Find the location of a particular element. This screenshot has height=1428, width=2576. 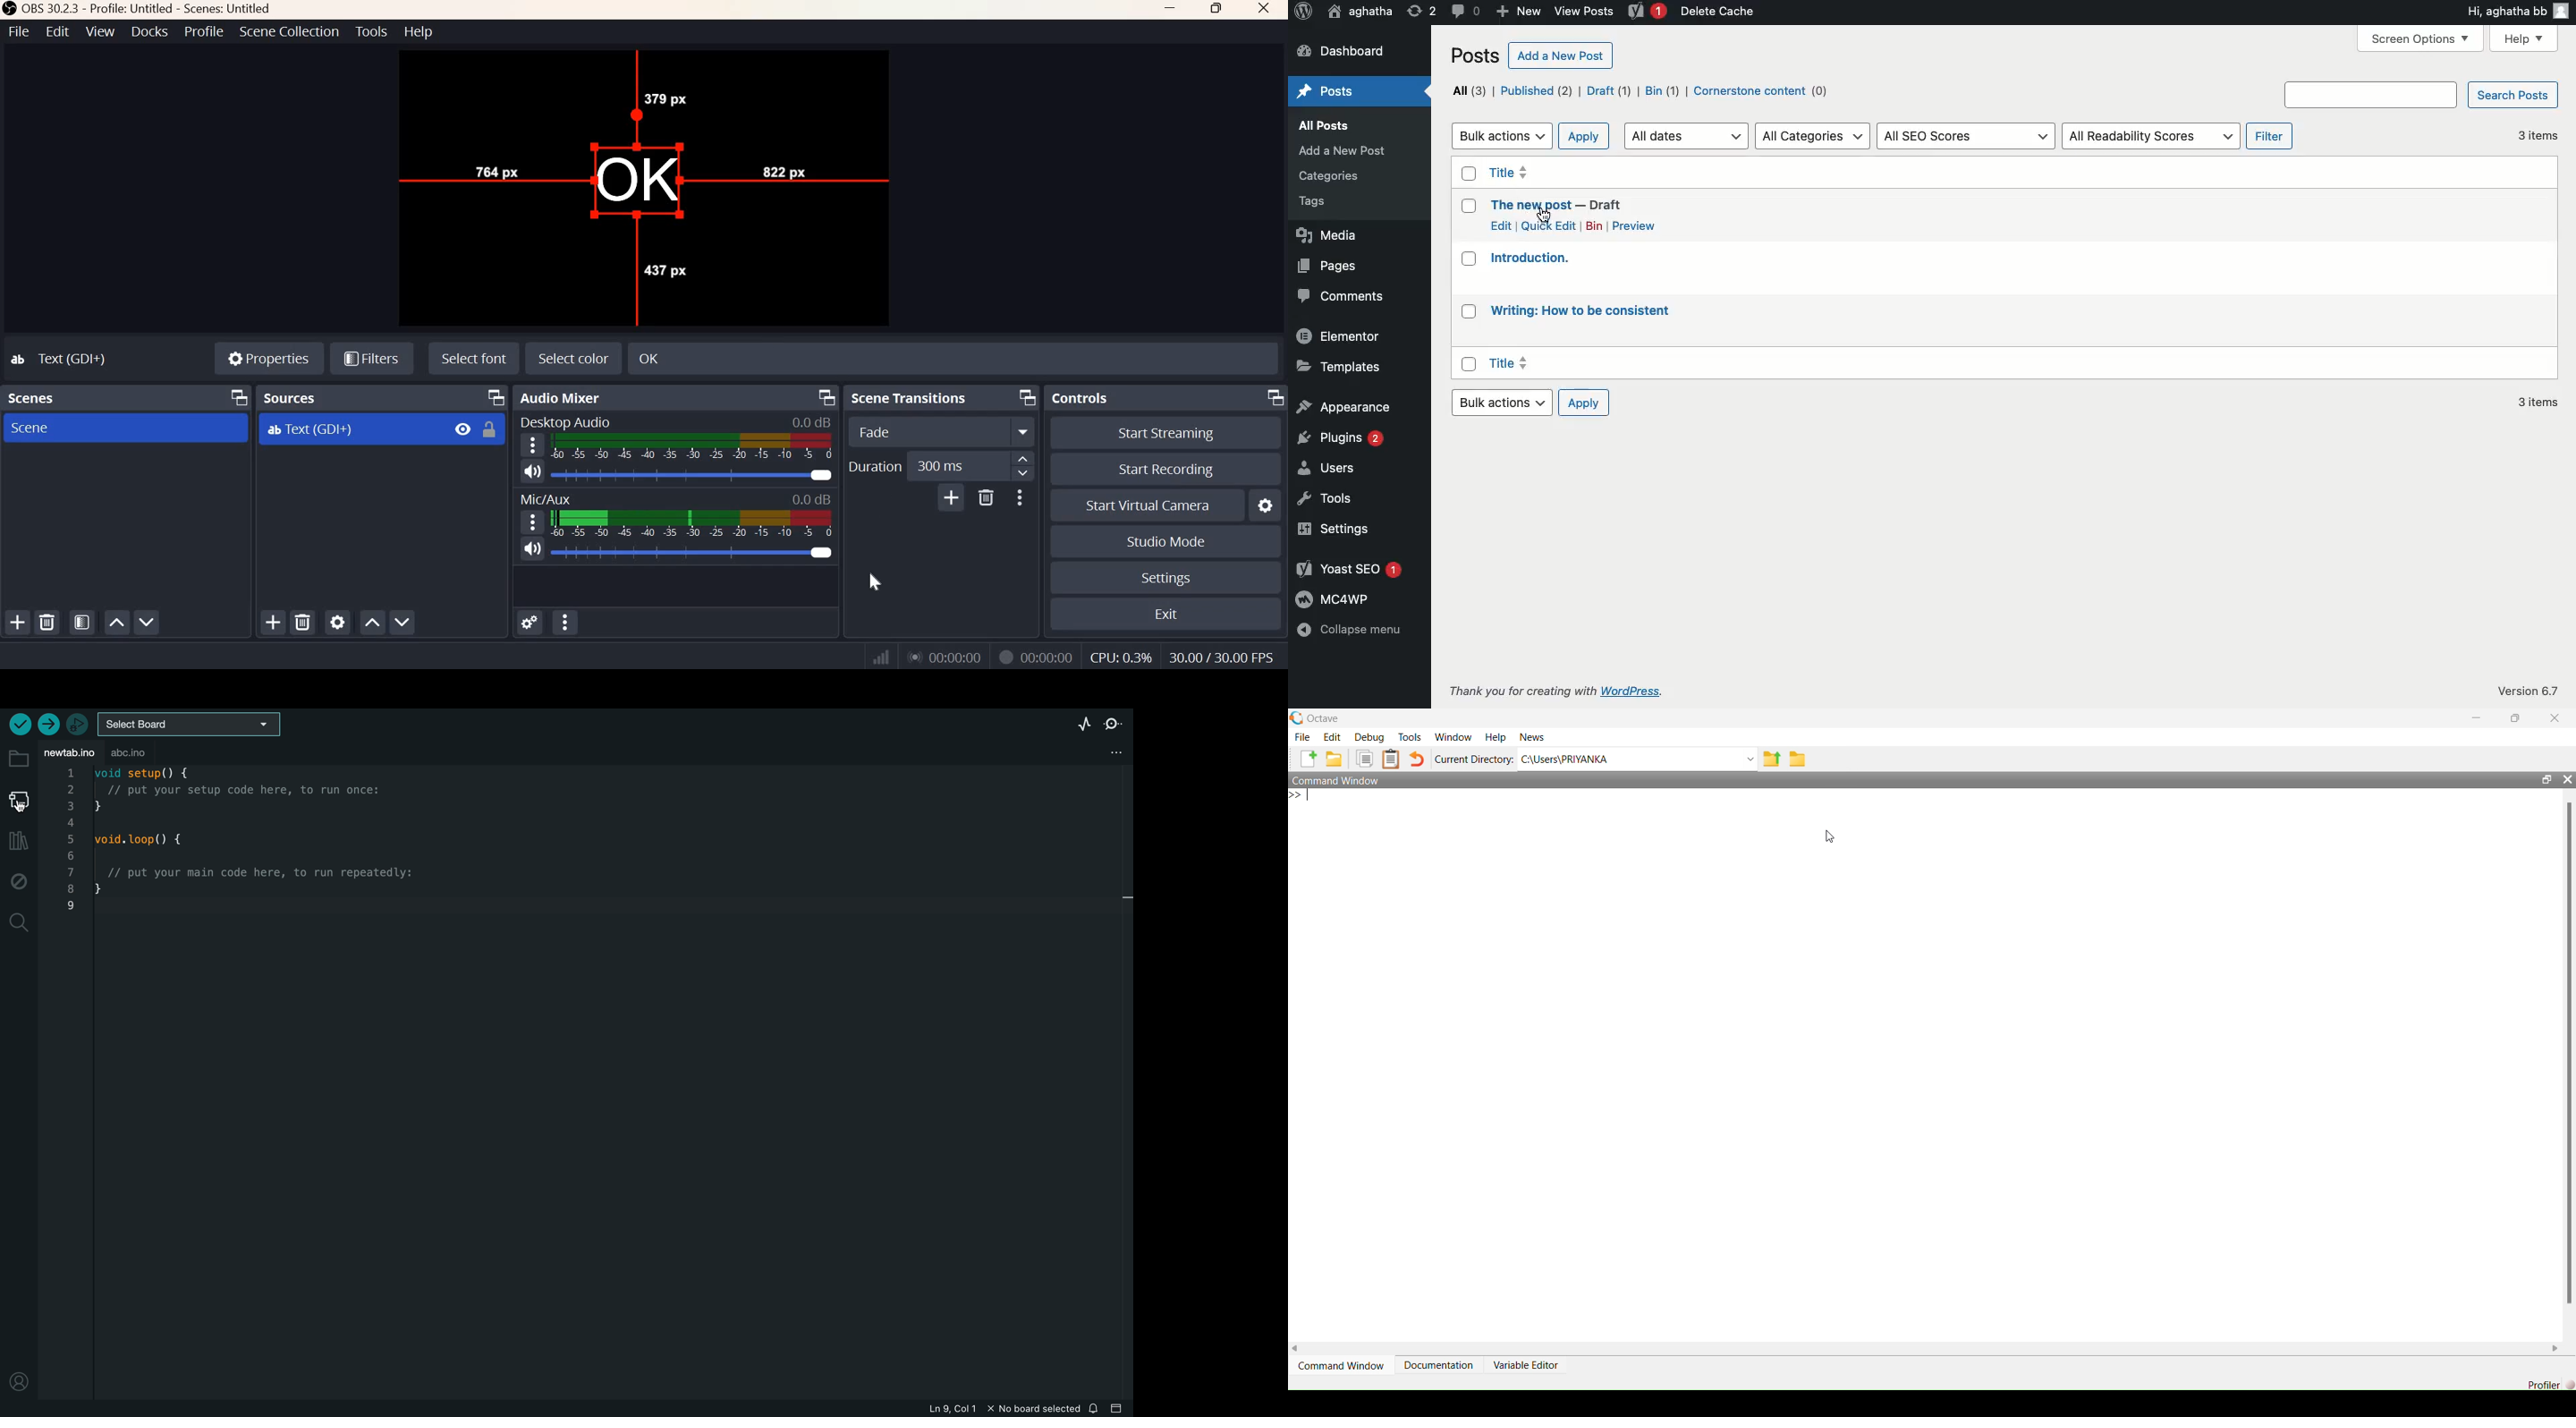

Search posts is located at coordinates (2420, 95).